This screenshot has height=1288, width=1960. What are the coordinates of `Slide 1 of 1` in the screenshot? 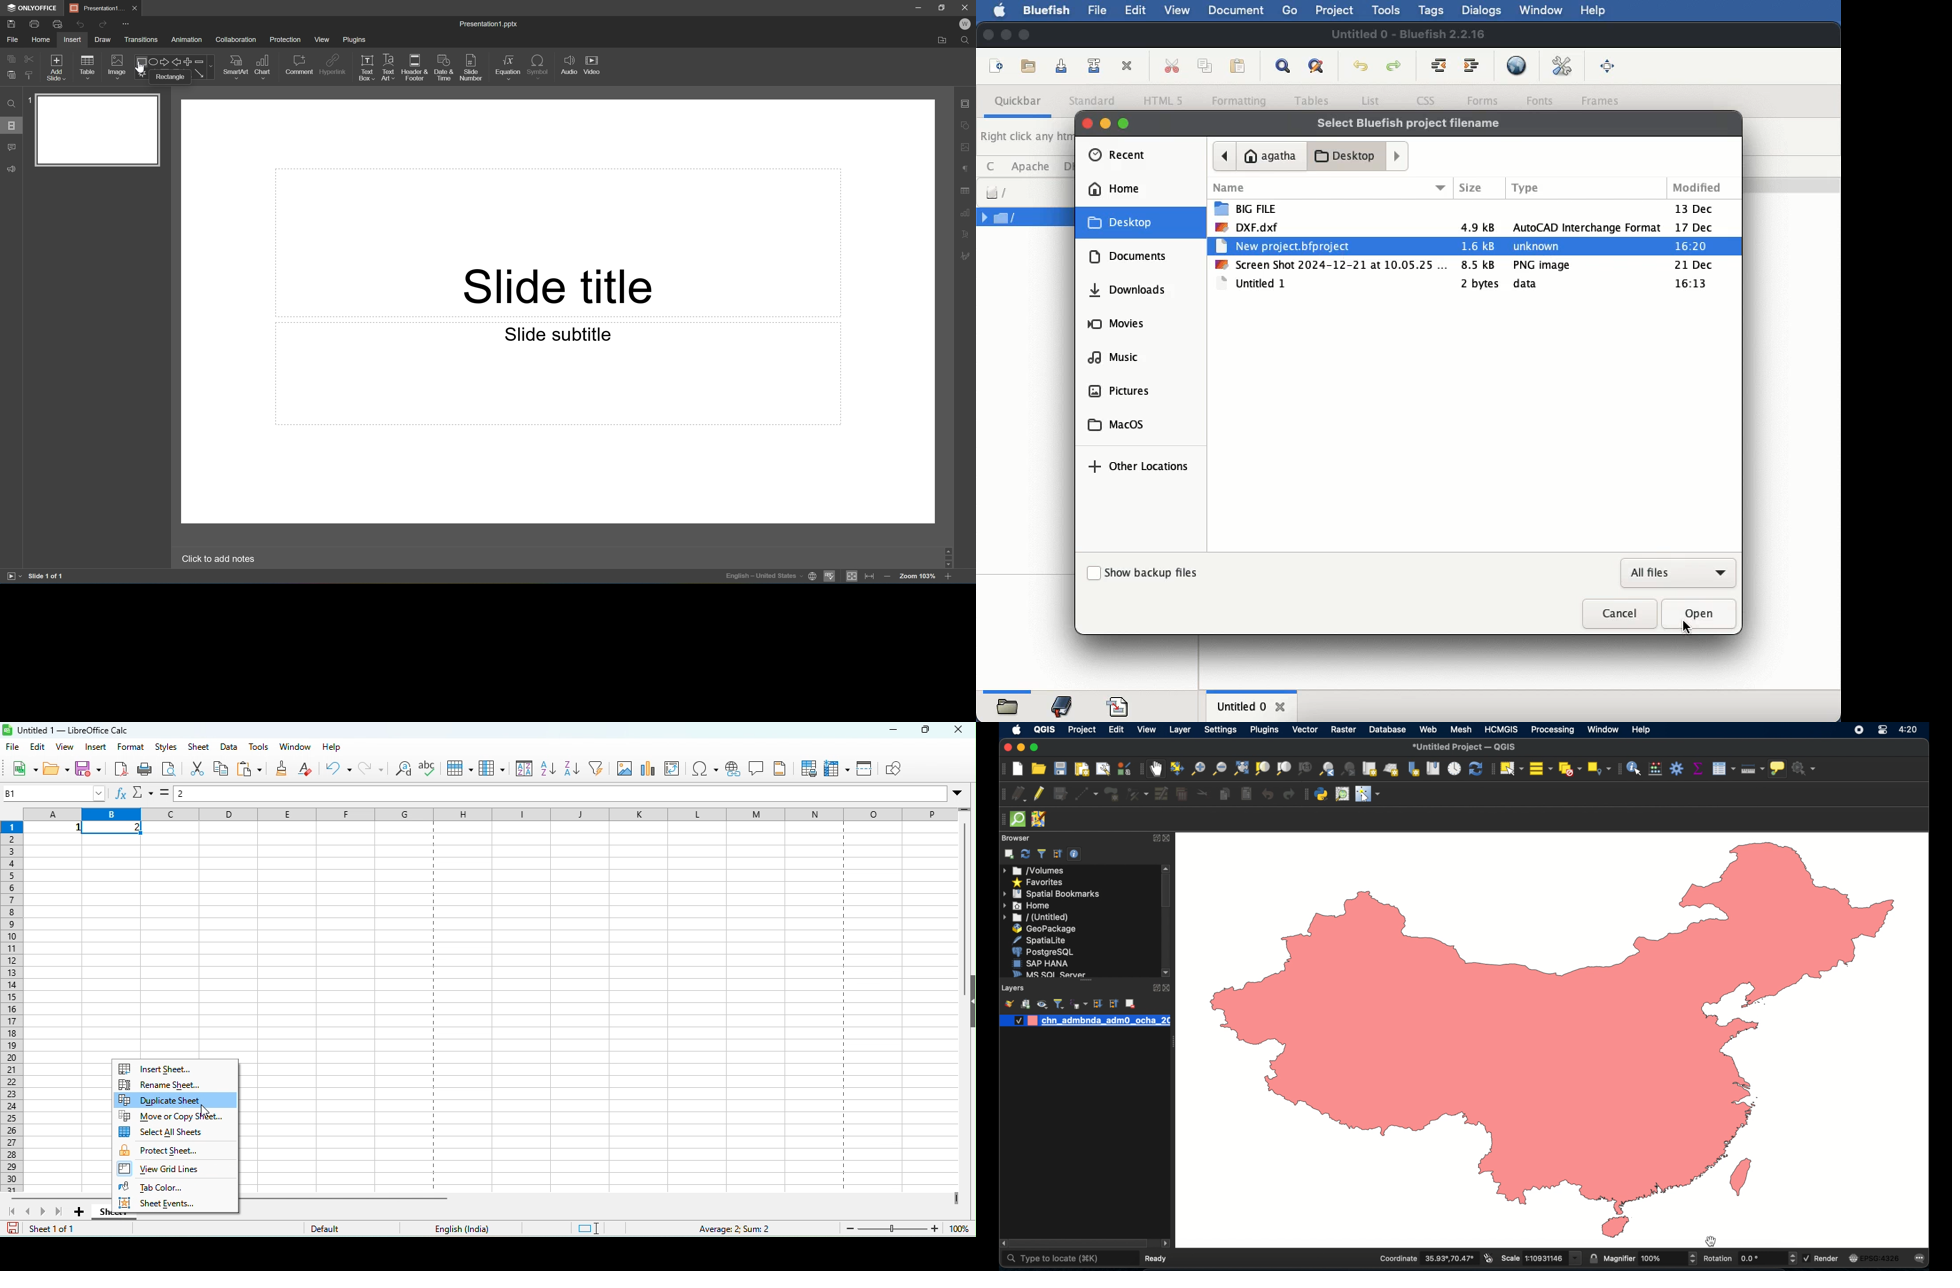 It's located at (47, 575).